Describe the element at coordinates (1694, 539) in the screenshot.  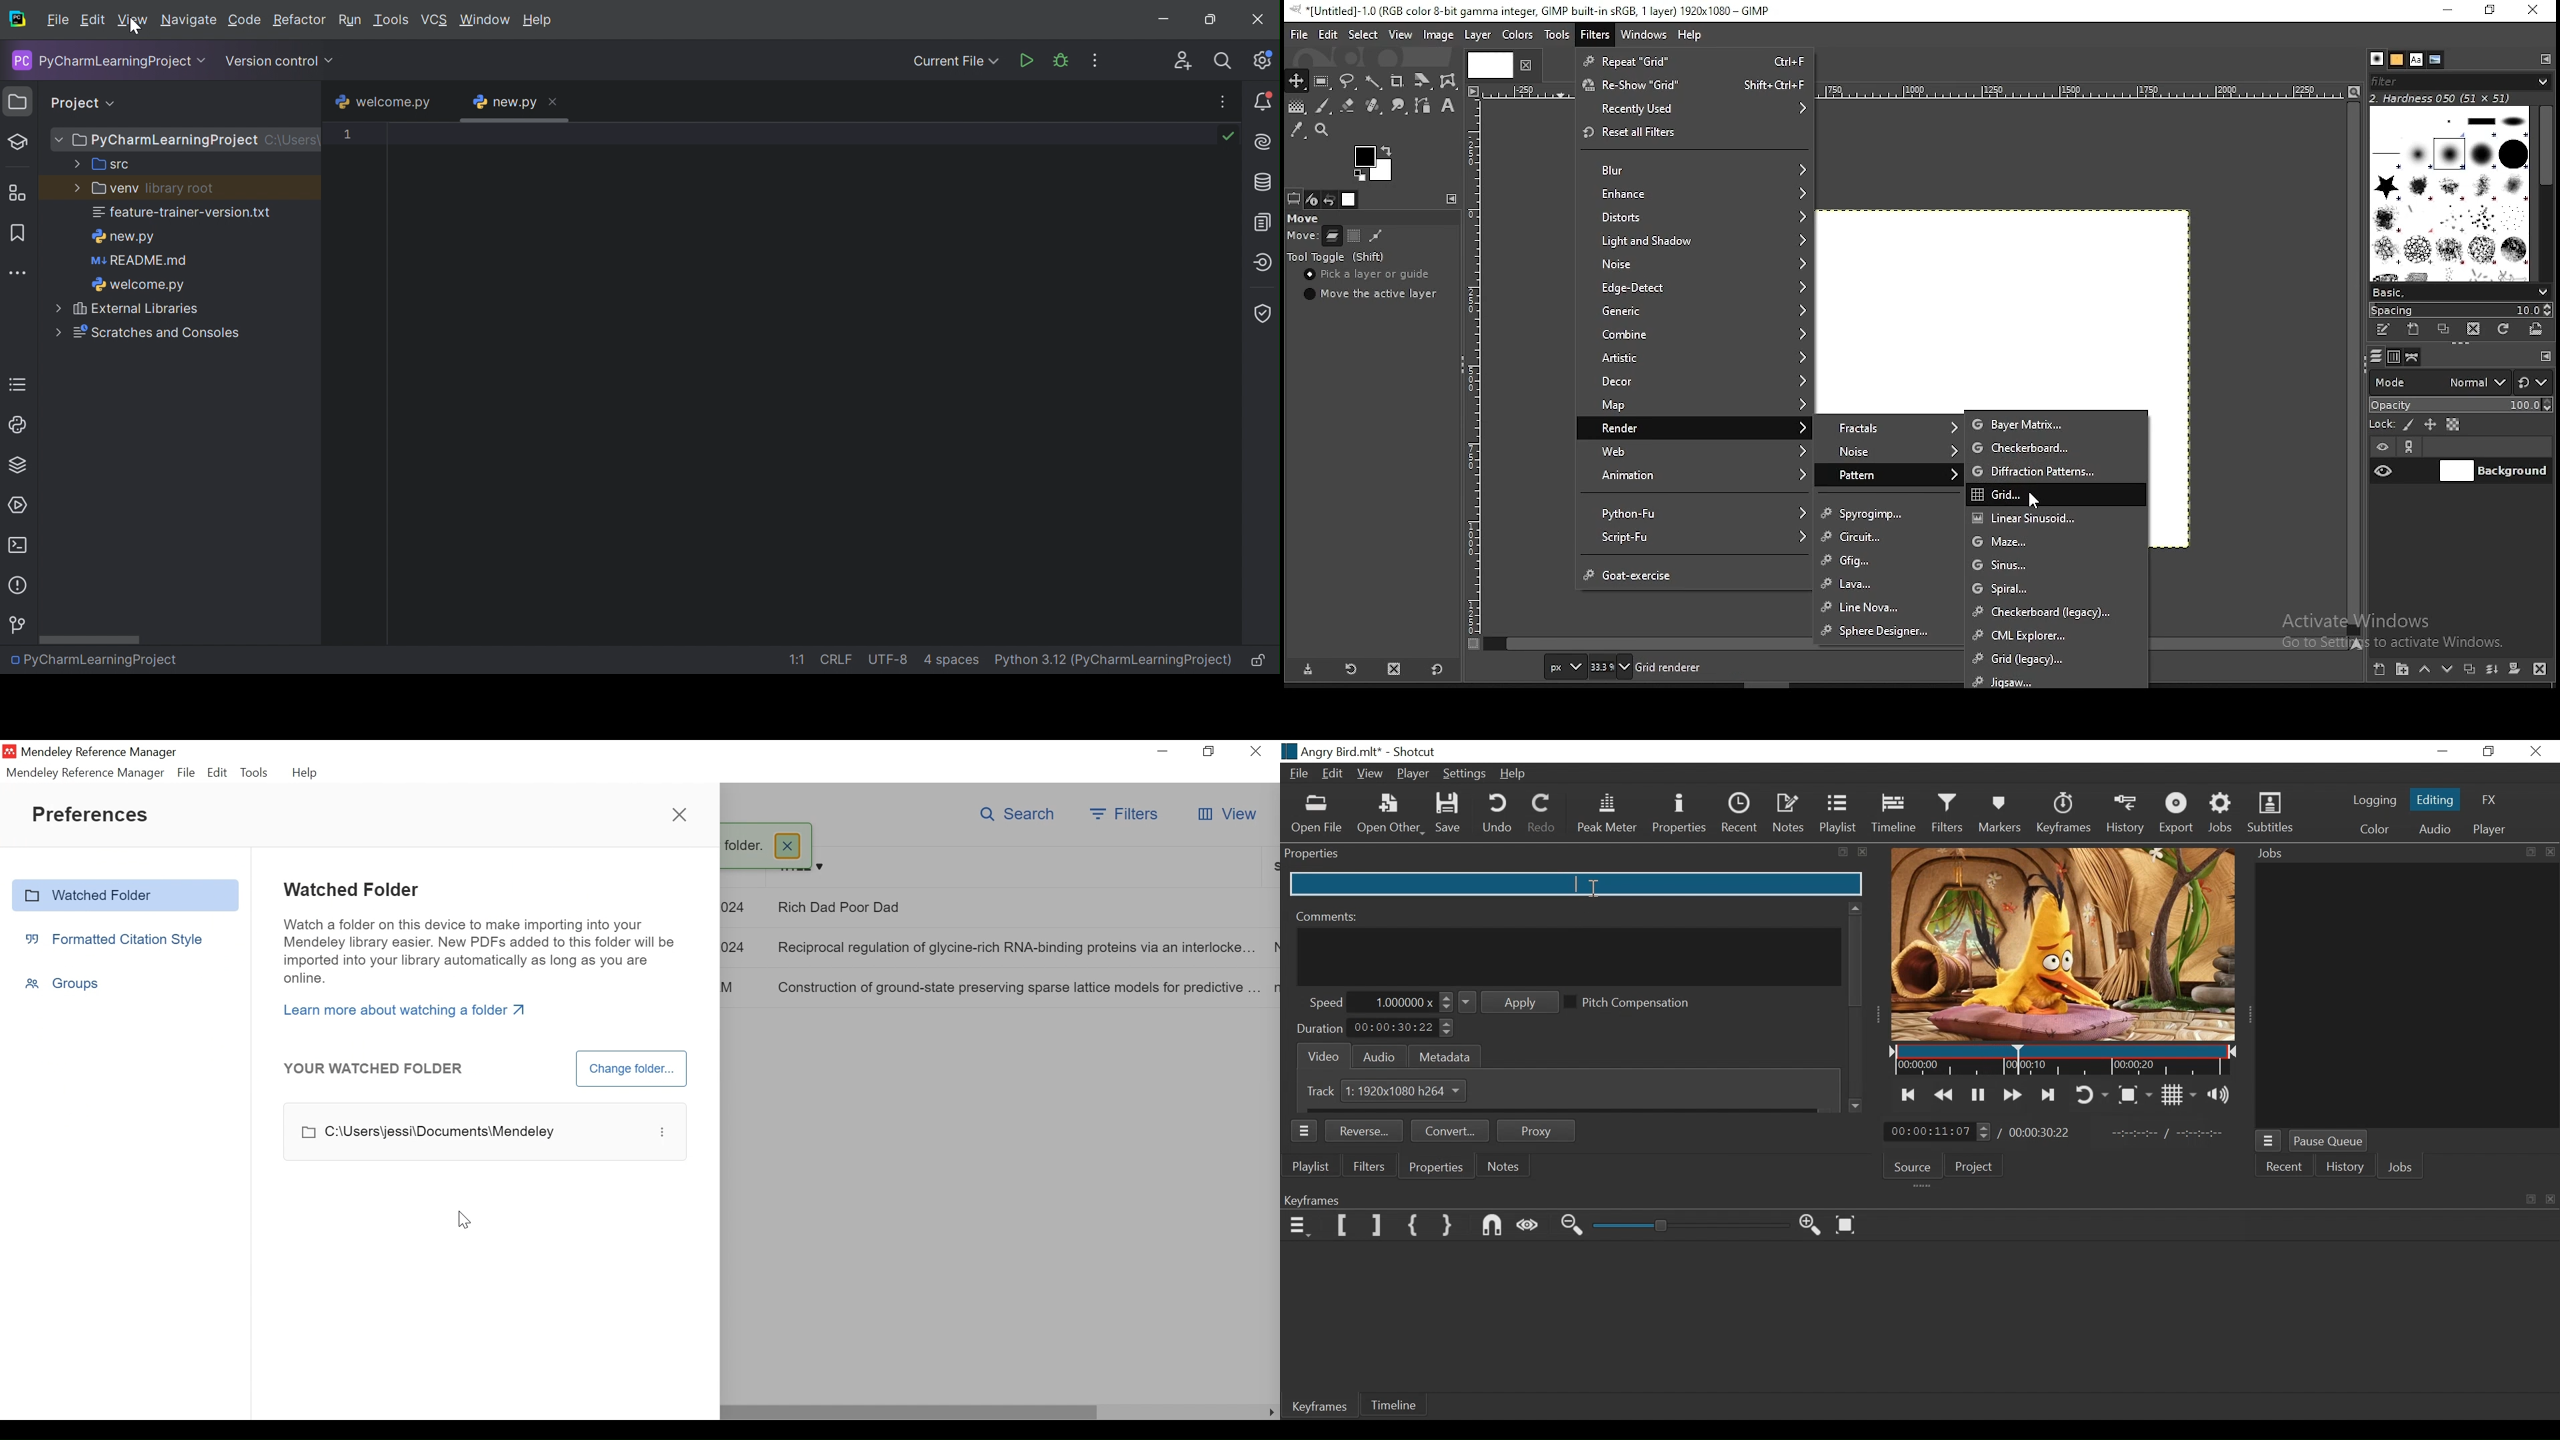
I see `script Fu` at that location.